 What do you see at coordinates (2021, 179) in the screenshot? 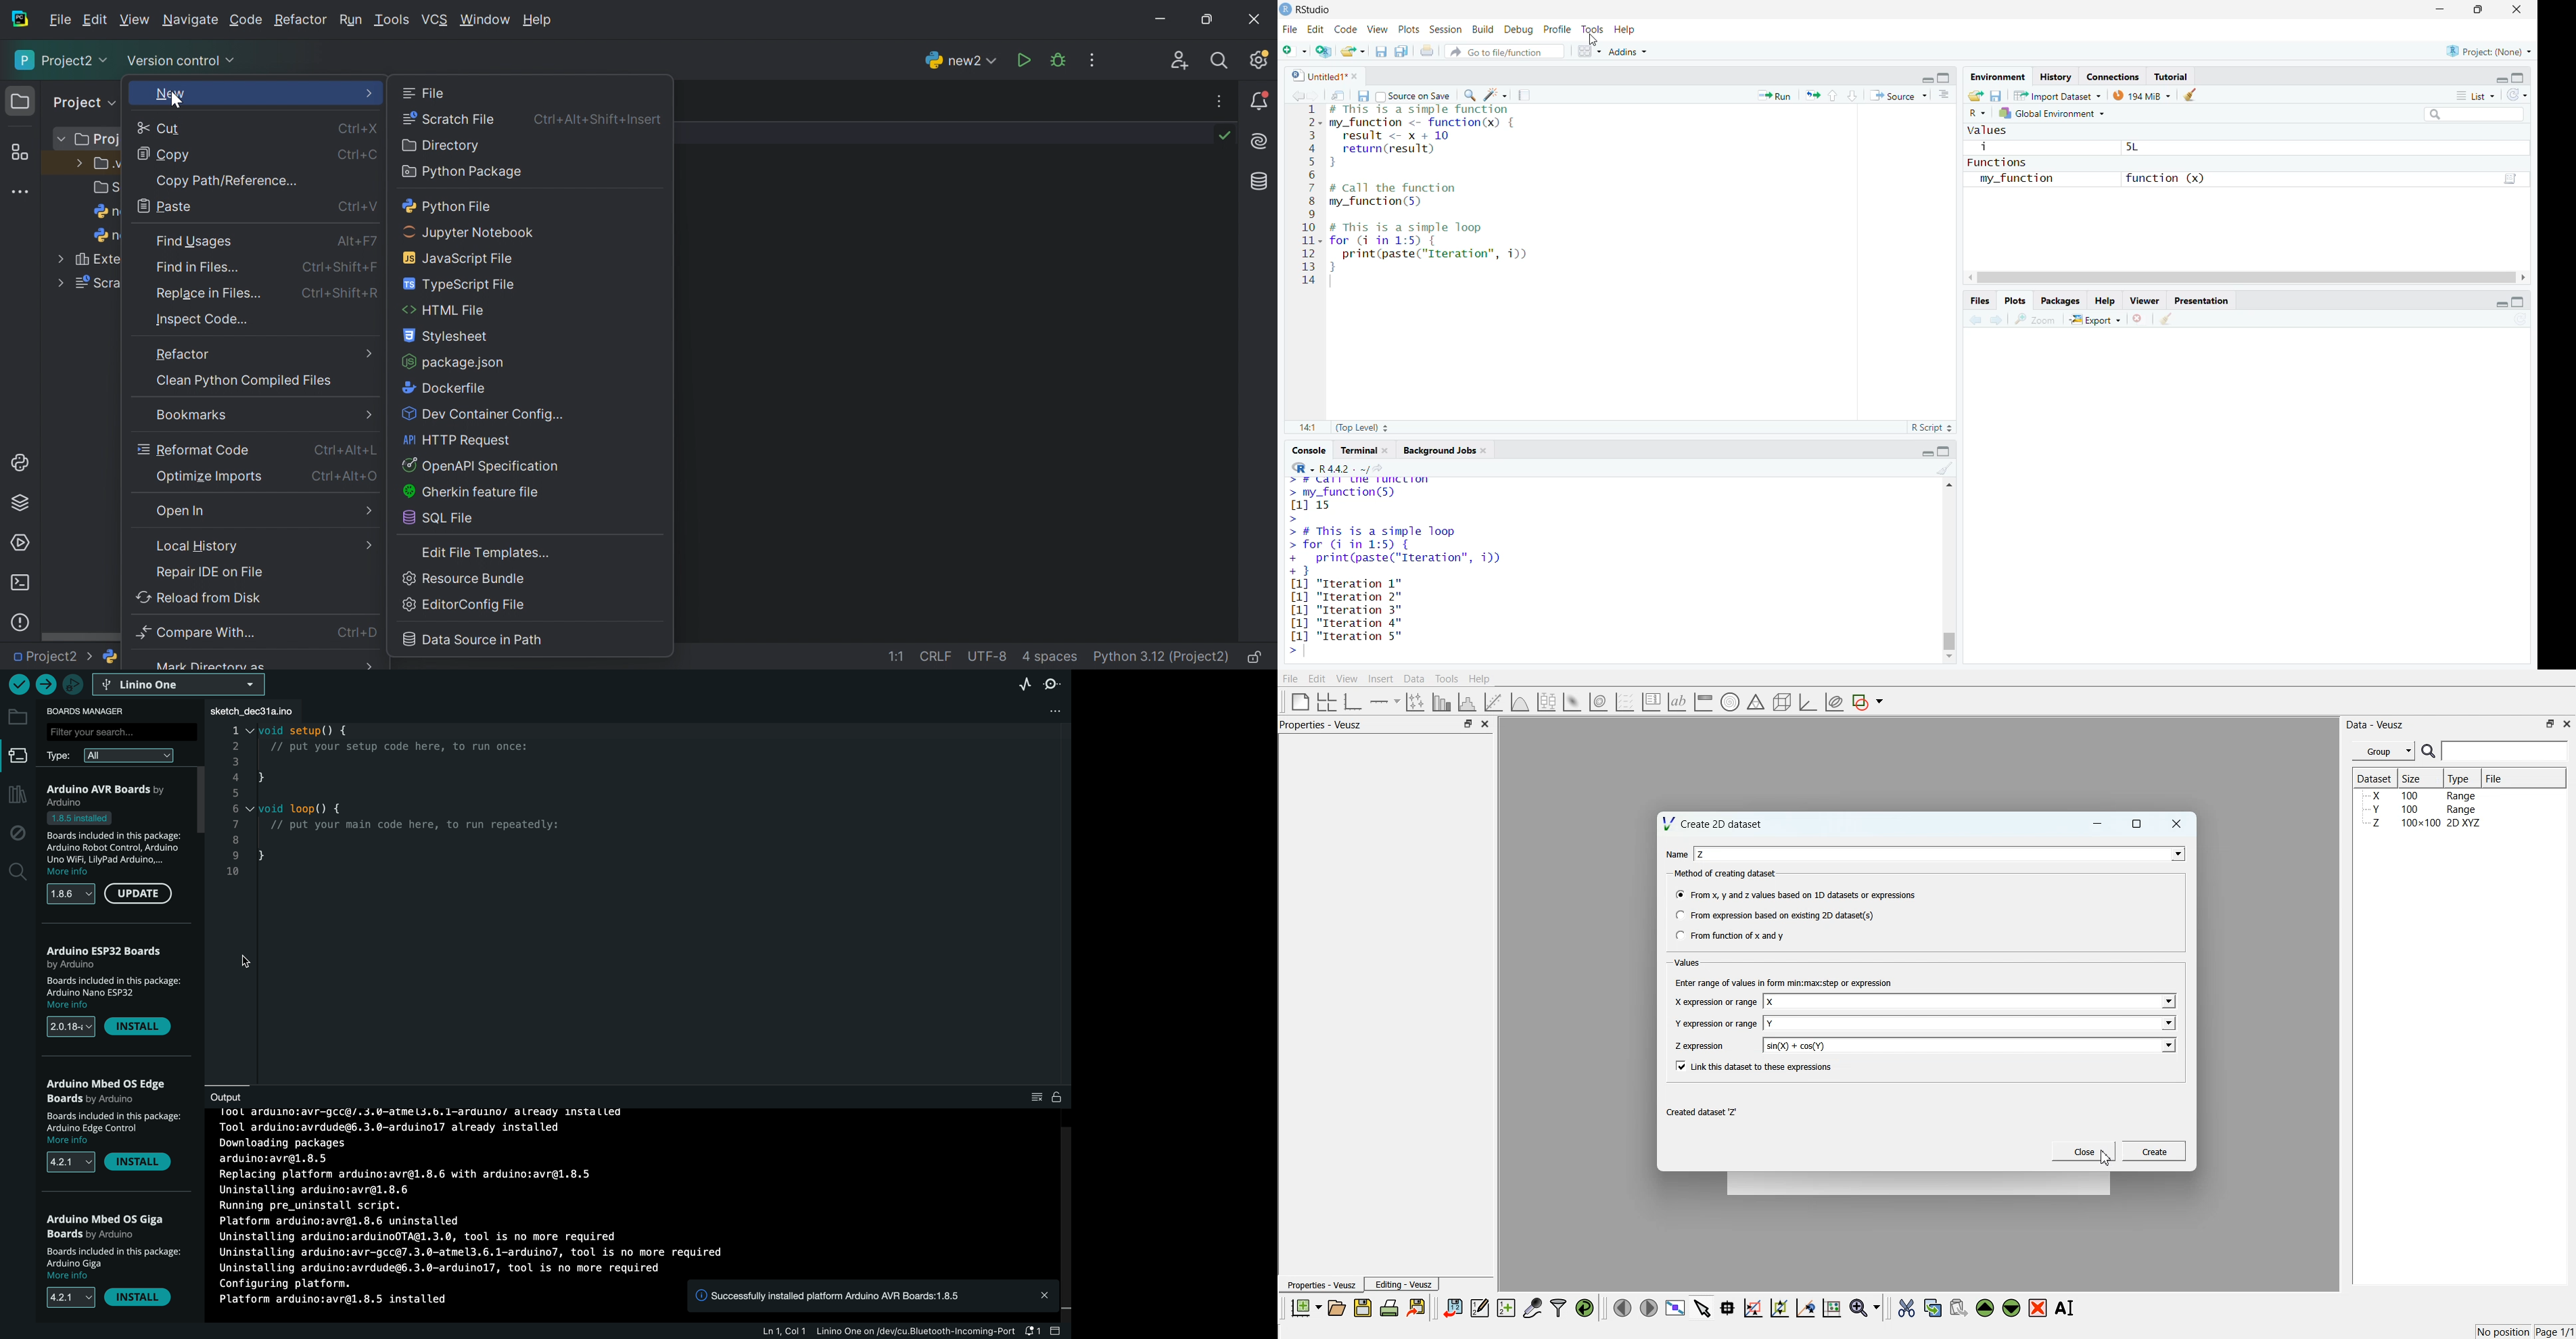
I see `my_function` at bounding box center [2021, 179].